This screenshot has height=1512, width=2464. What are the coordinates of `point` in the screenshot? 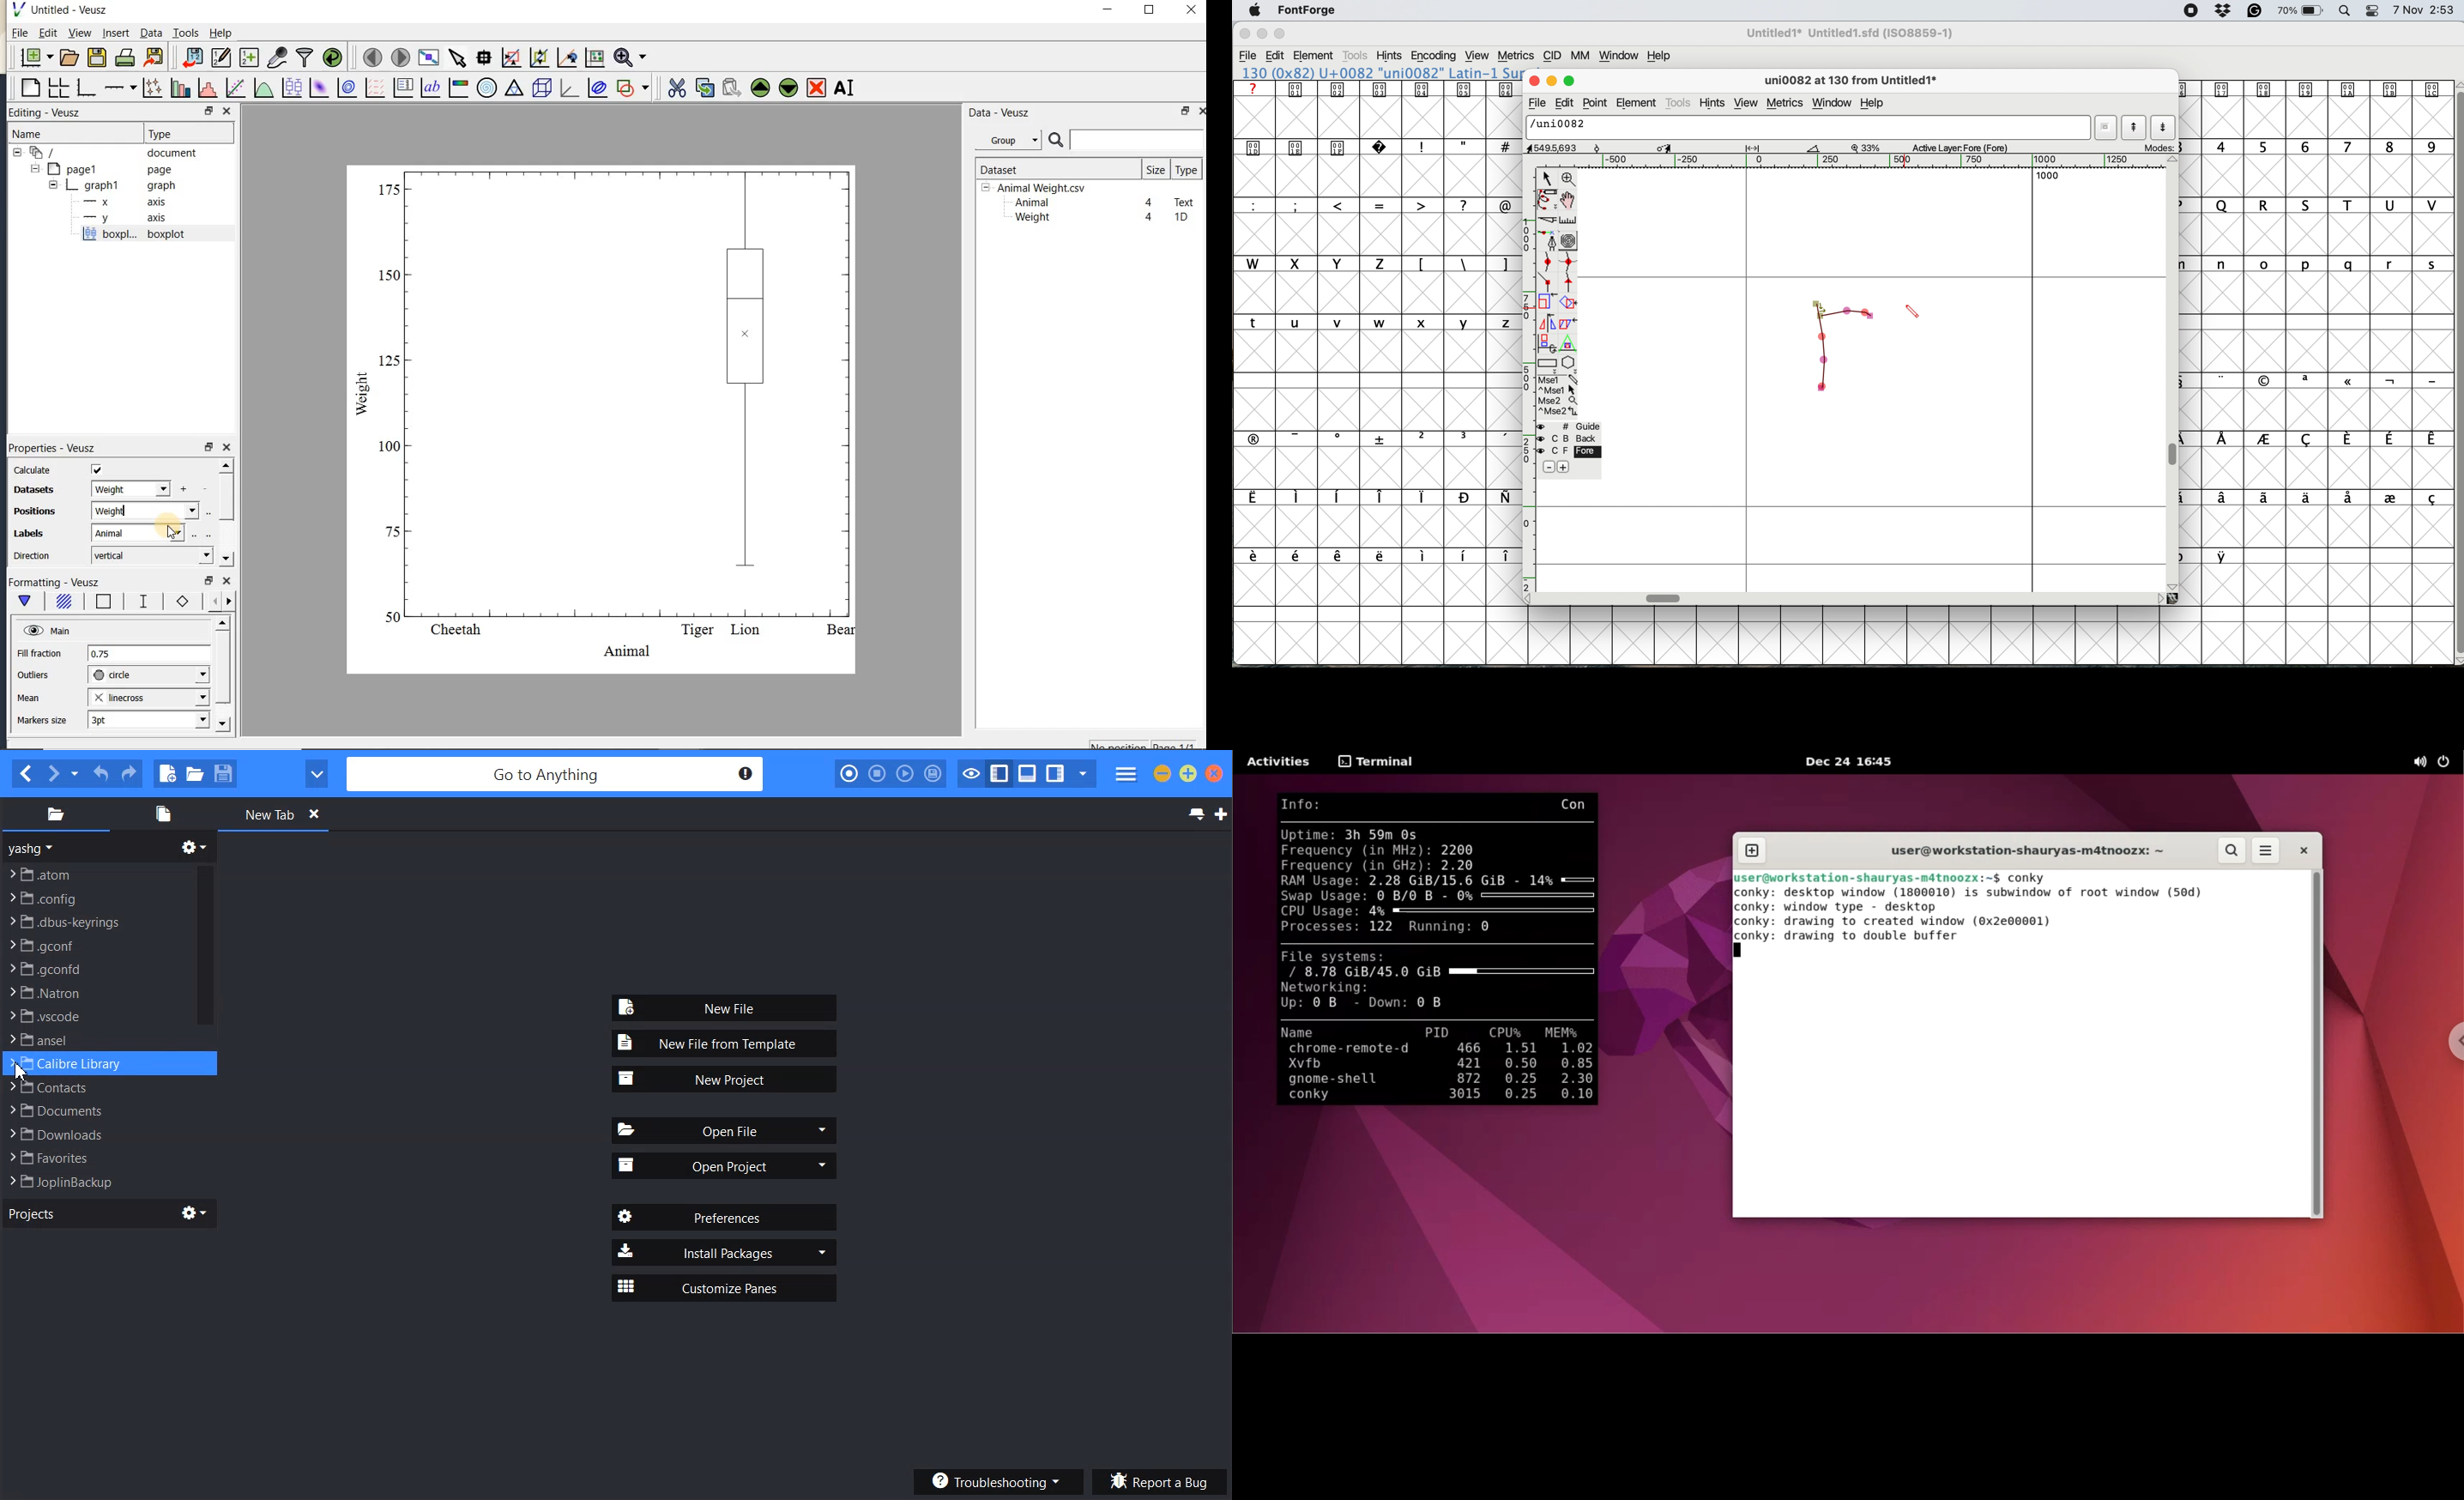 It's located at (1598, 103).